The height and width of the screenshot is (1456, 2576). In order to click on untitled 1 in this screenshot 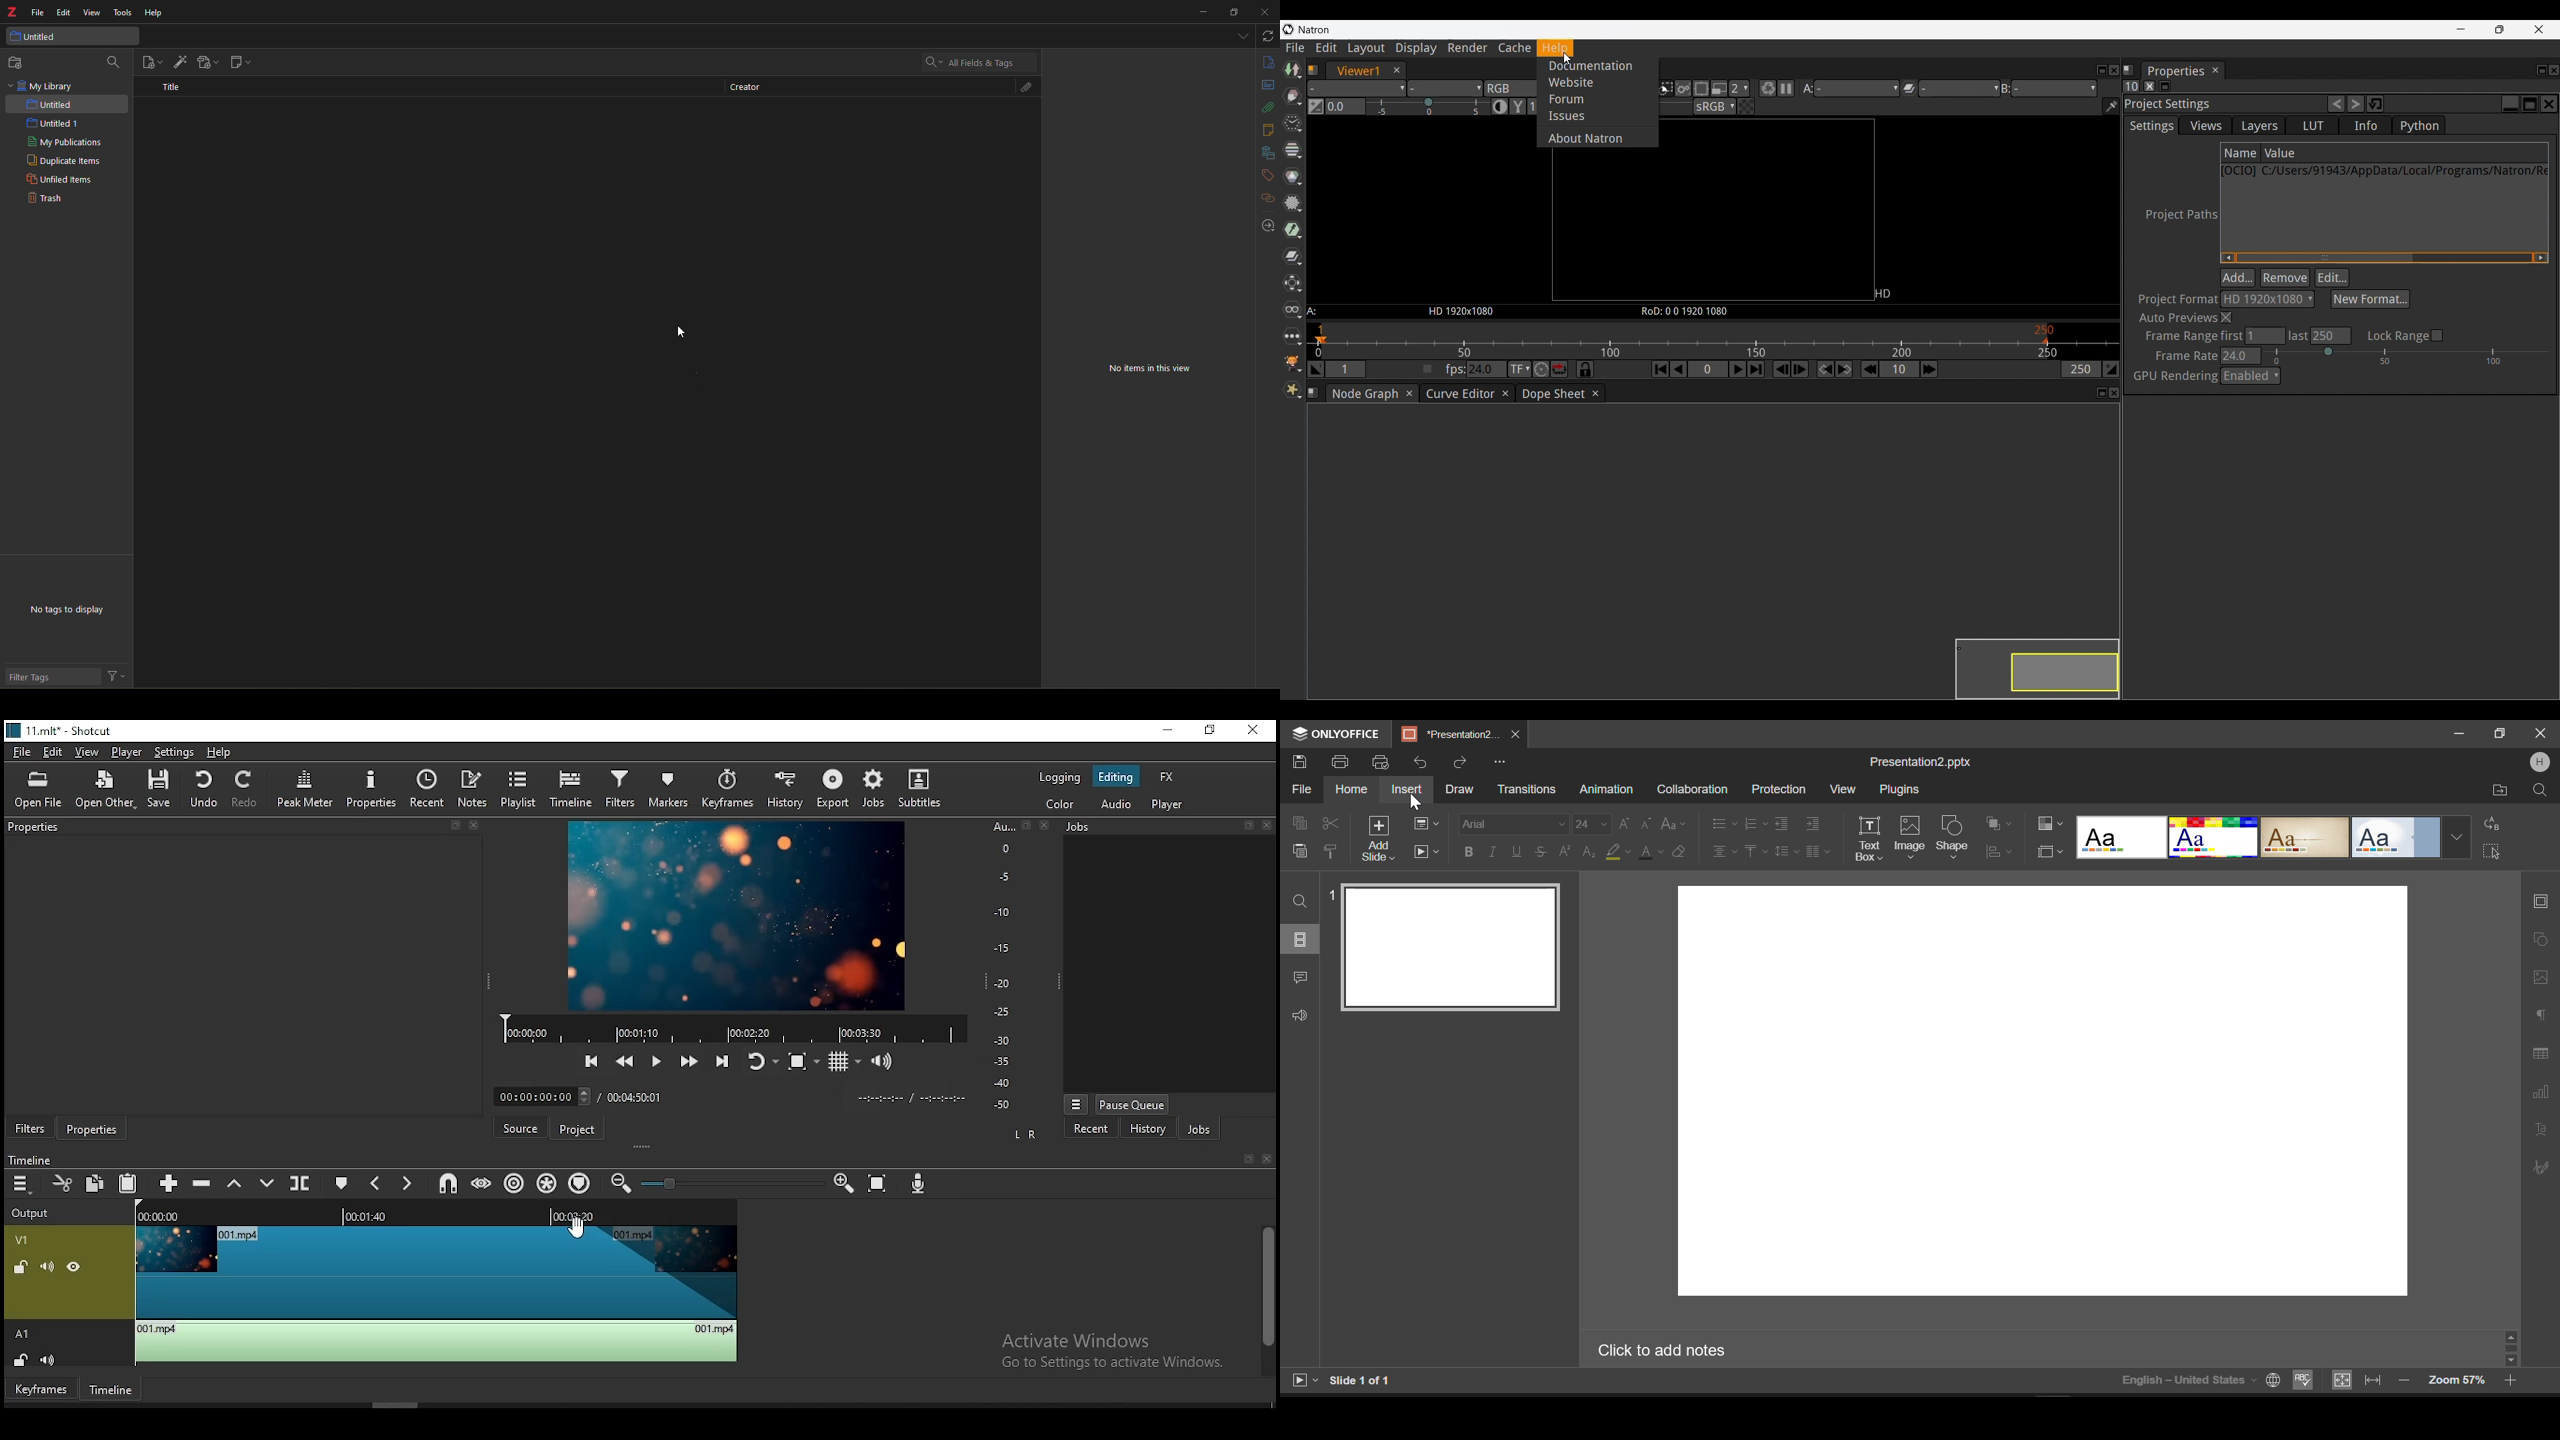, I will do `click(51, 124)`.